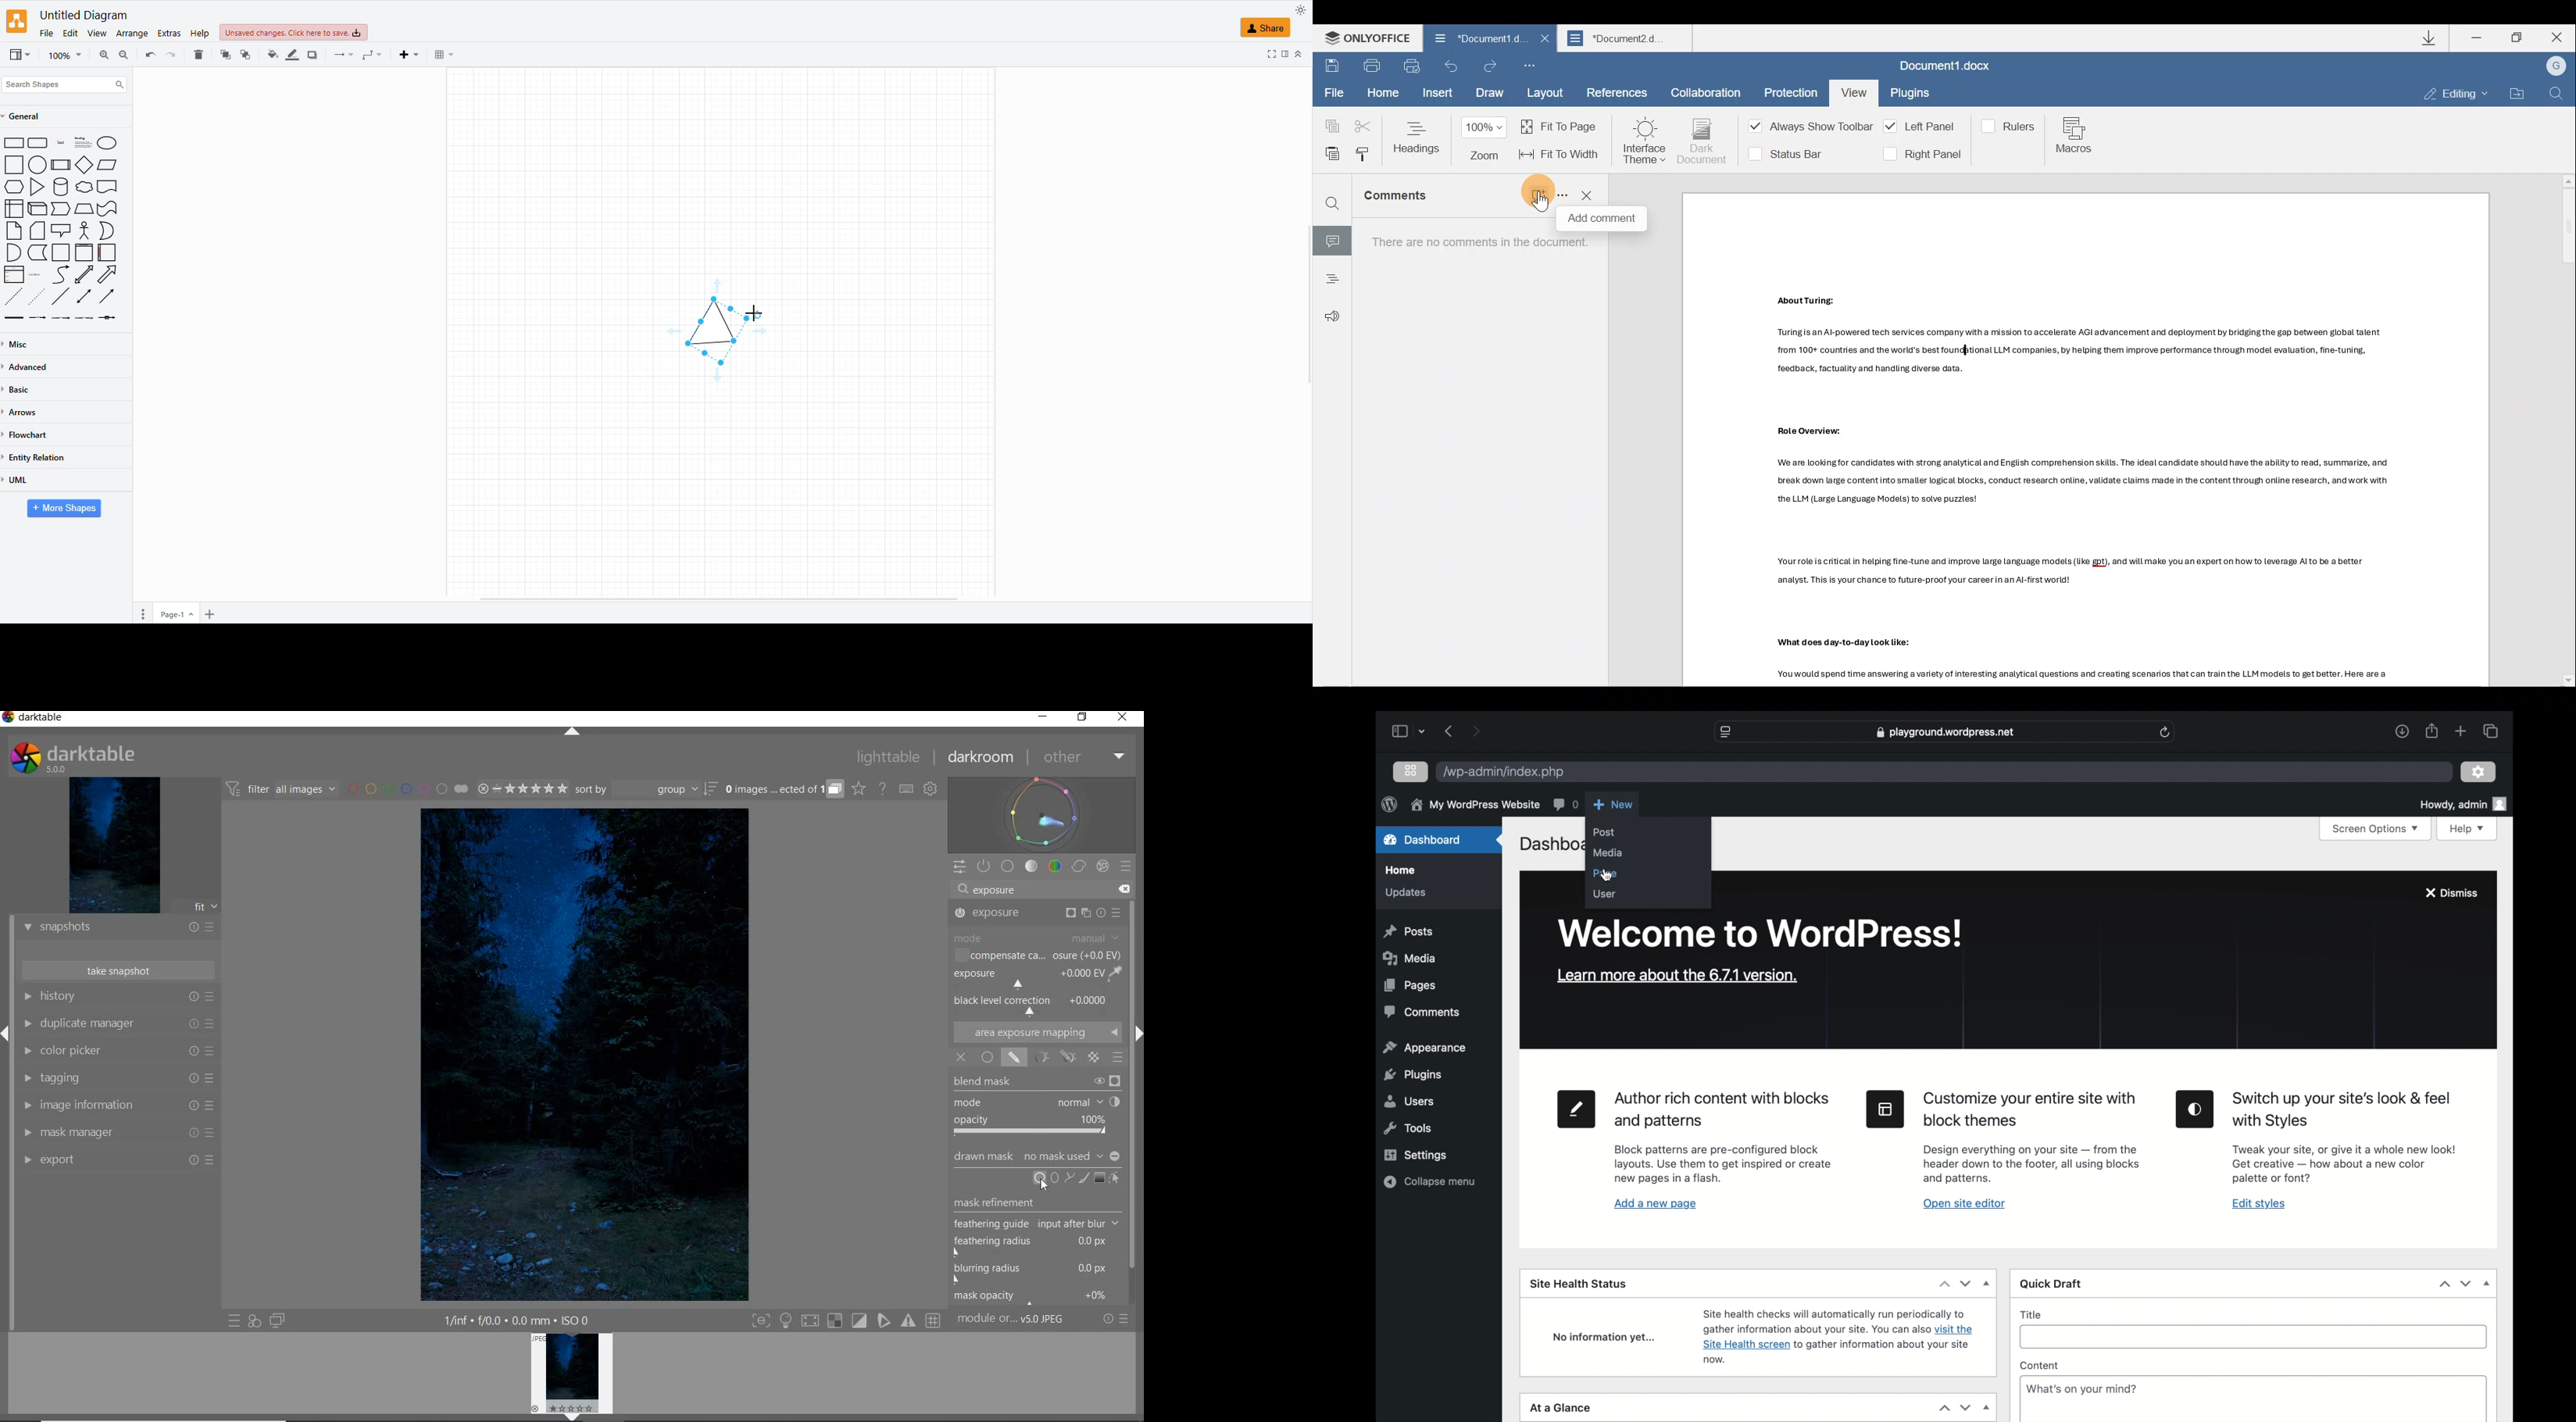  Describe the element at coordinates (1127, 865) in the screenshot. I see `PRESETS` at that location.